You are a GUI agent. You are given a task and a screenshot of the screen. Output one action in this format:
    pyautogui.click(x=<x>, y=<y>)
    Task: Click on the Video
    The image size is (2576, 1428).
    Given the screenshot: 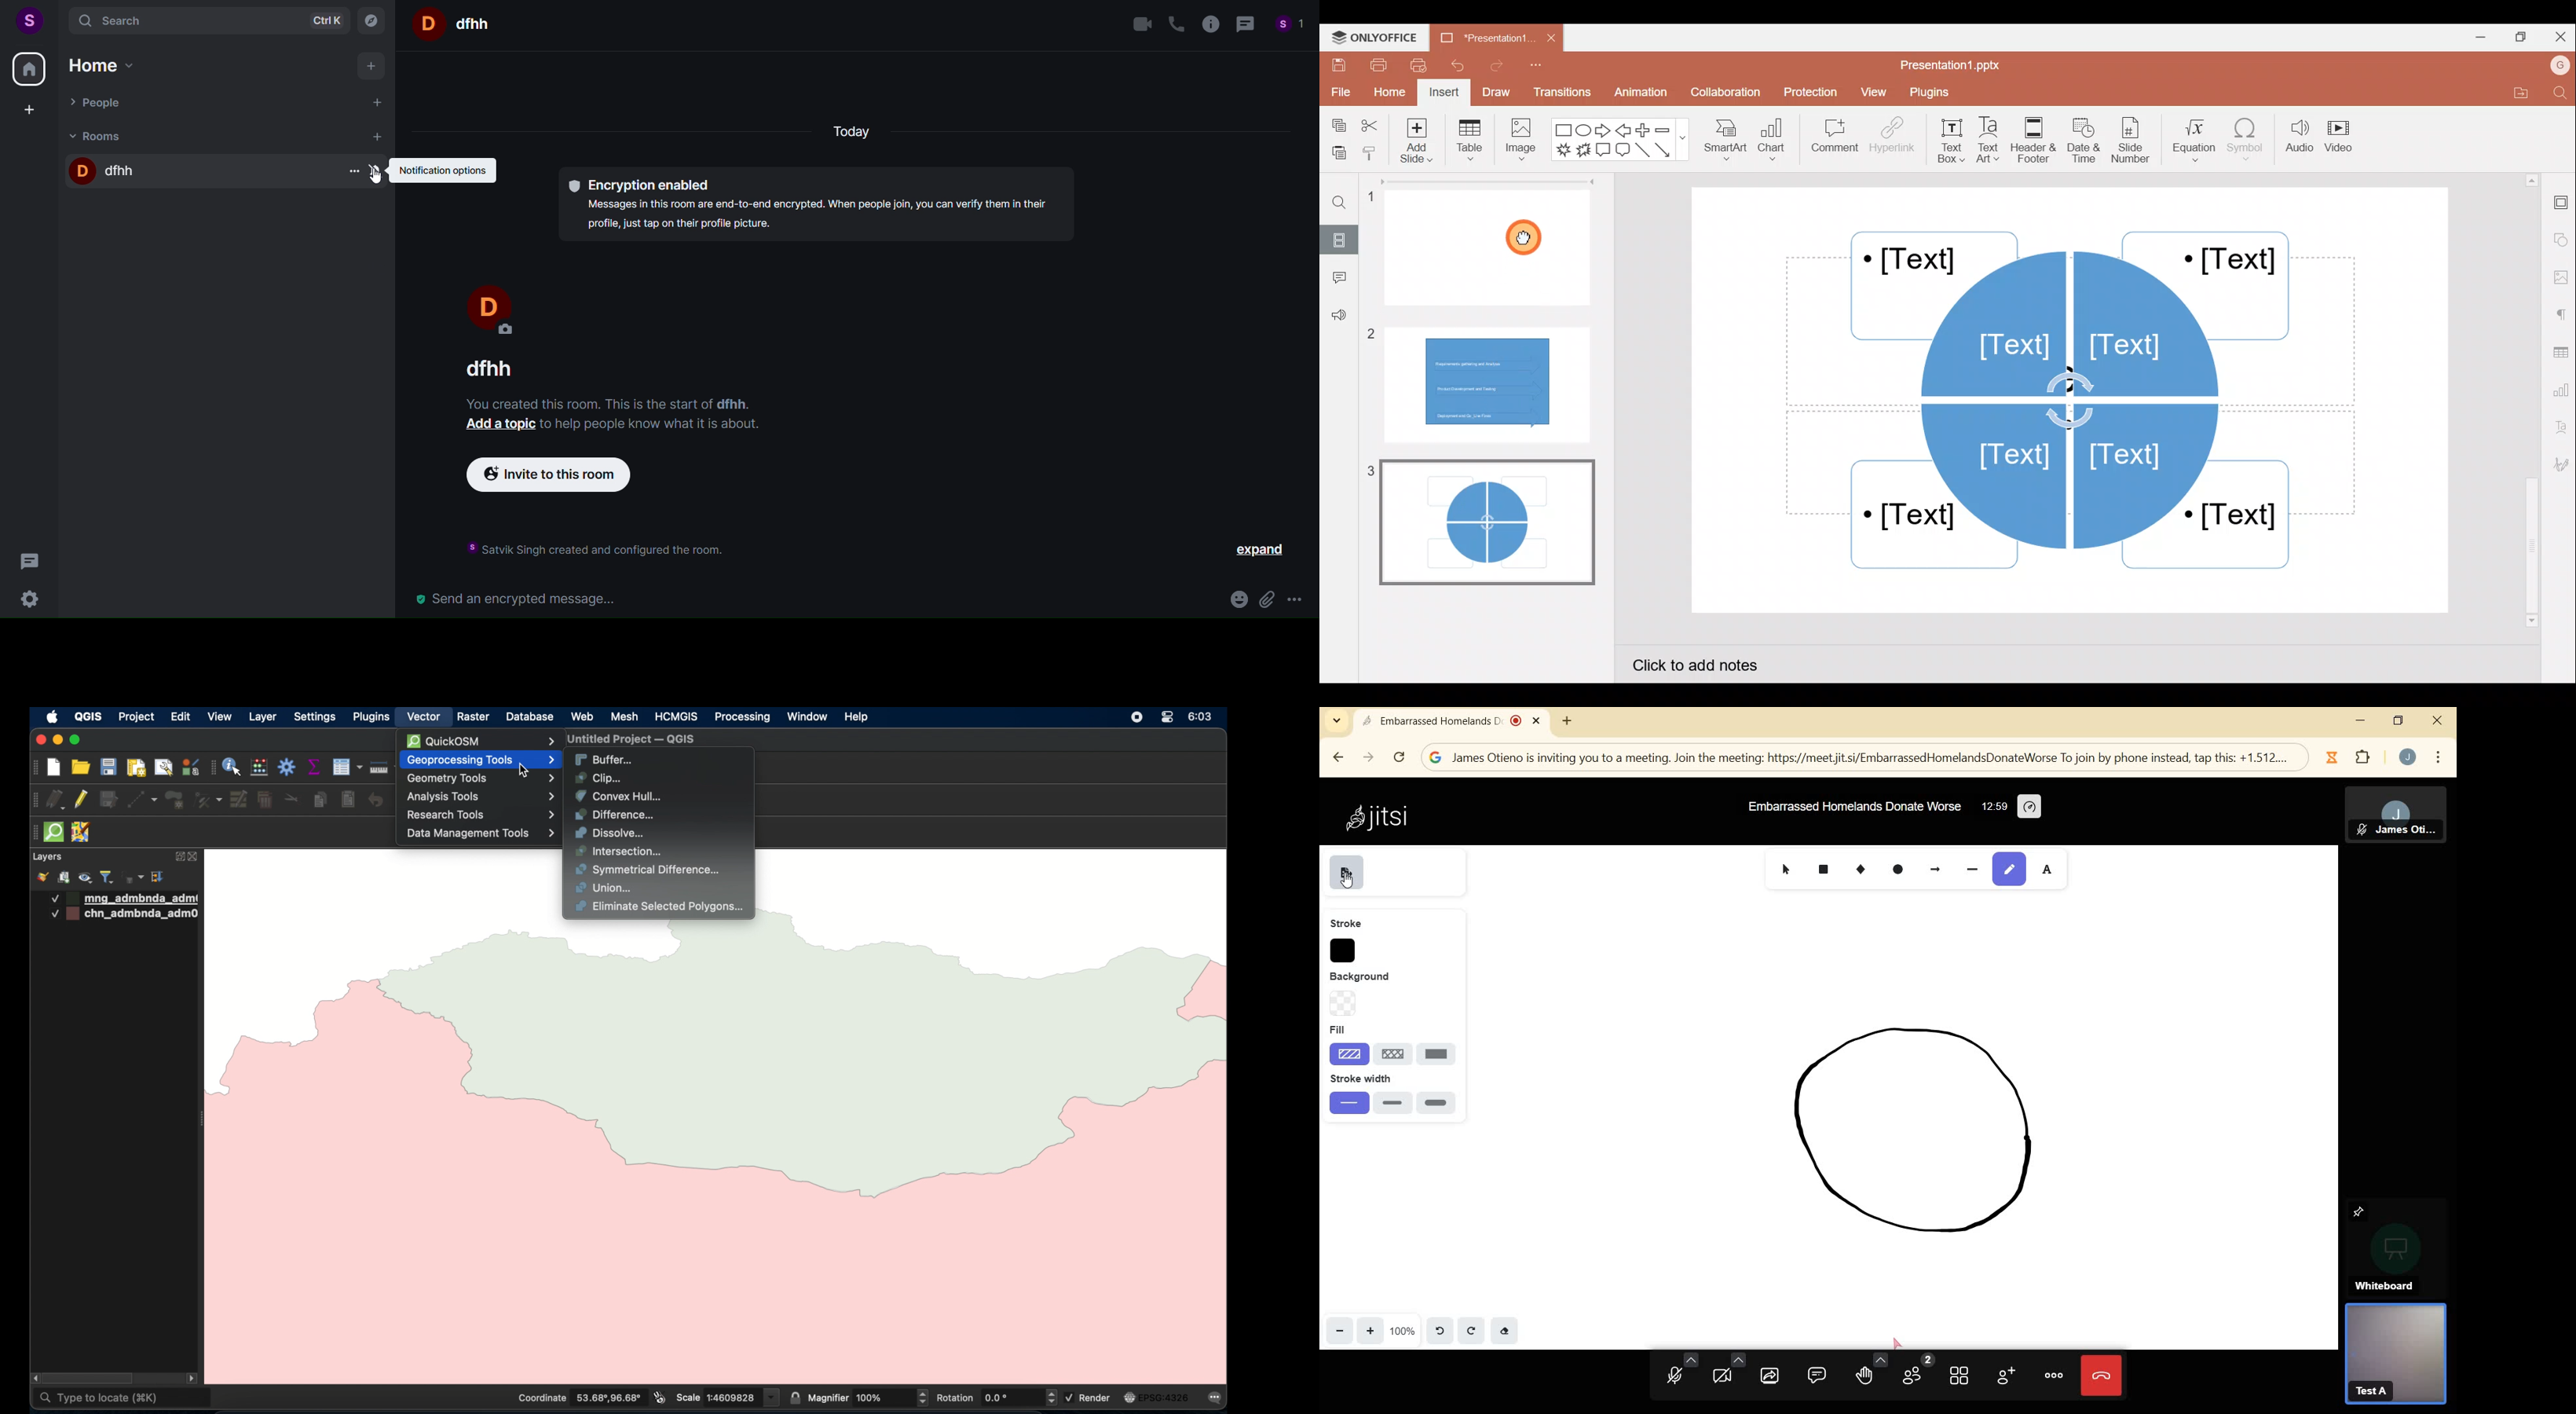 What is the action you would take?
    pyautogui.click(x=2344, y=136)
    